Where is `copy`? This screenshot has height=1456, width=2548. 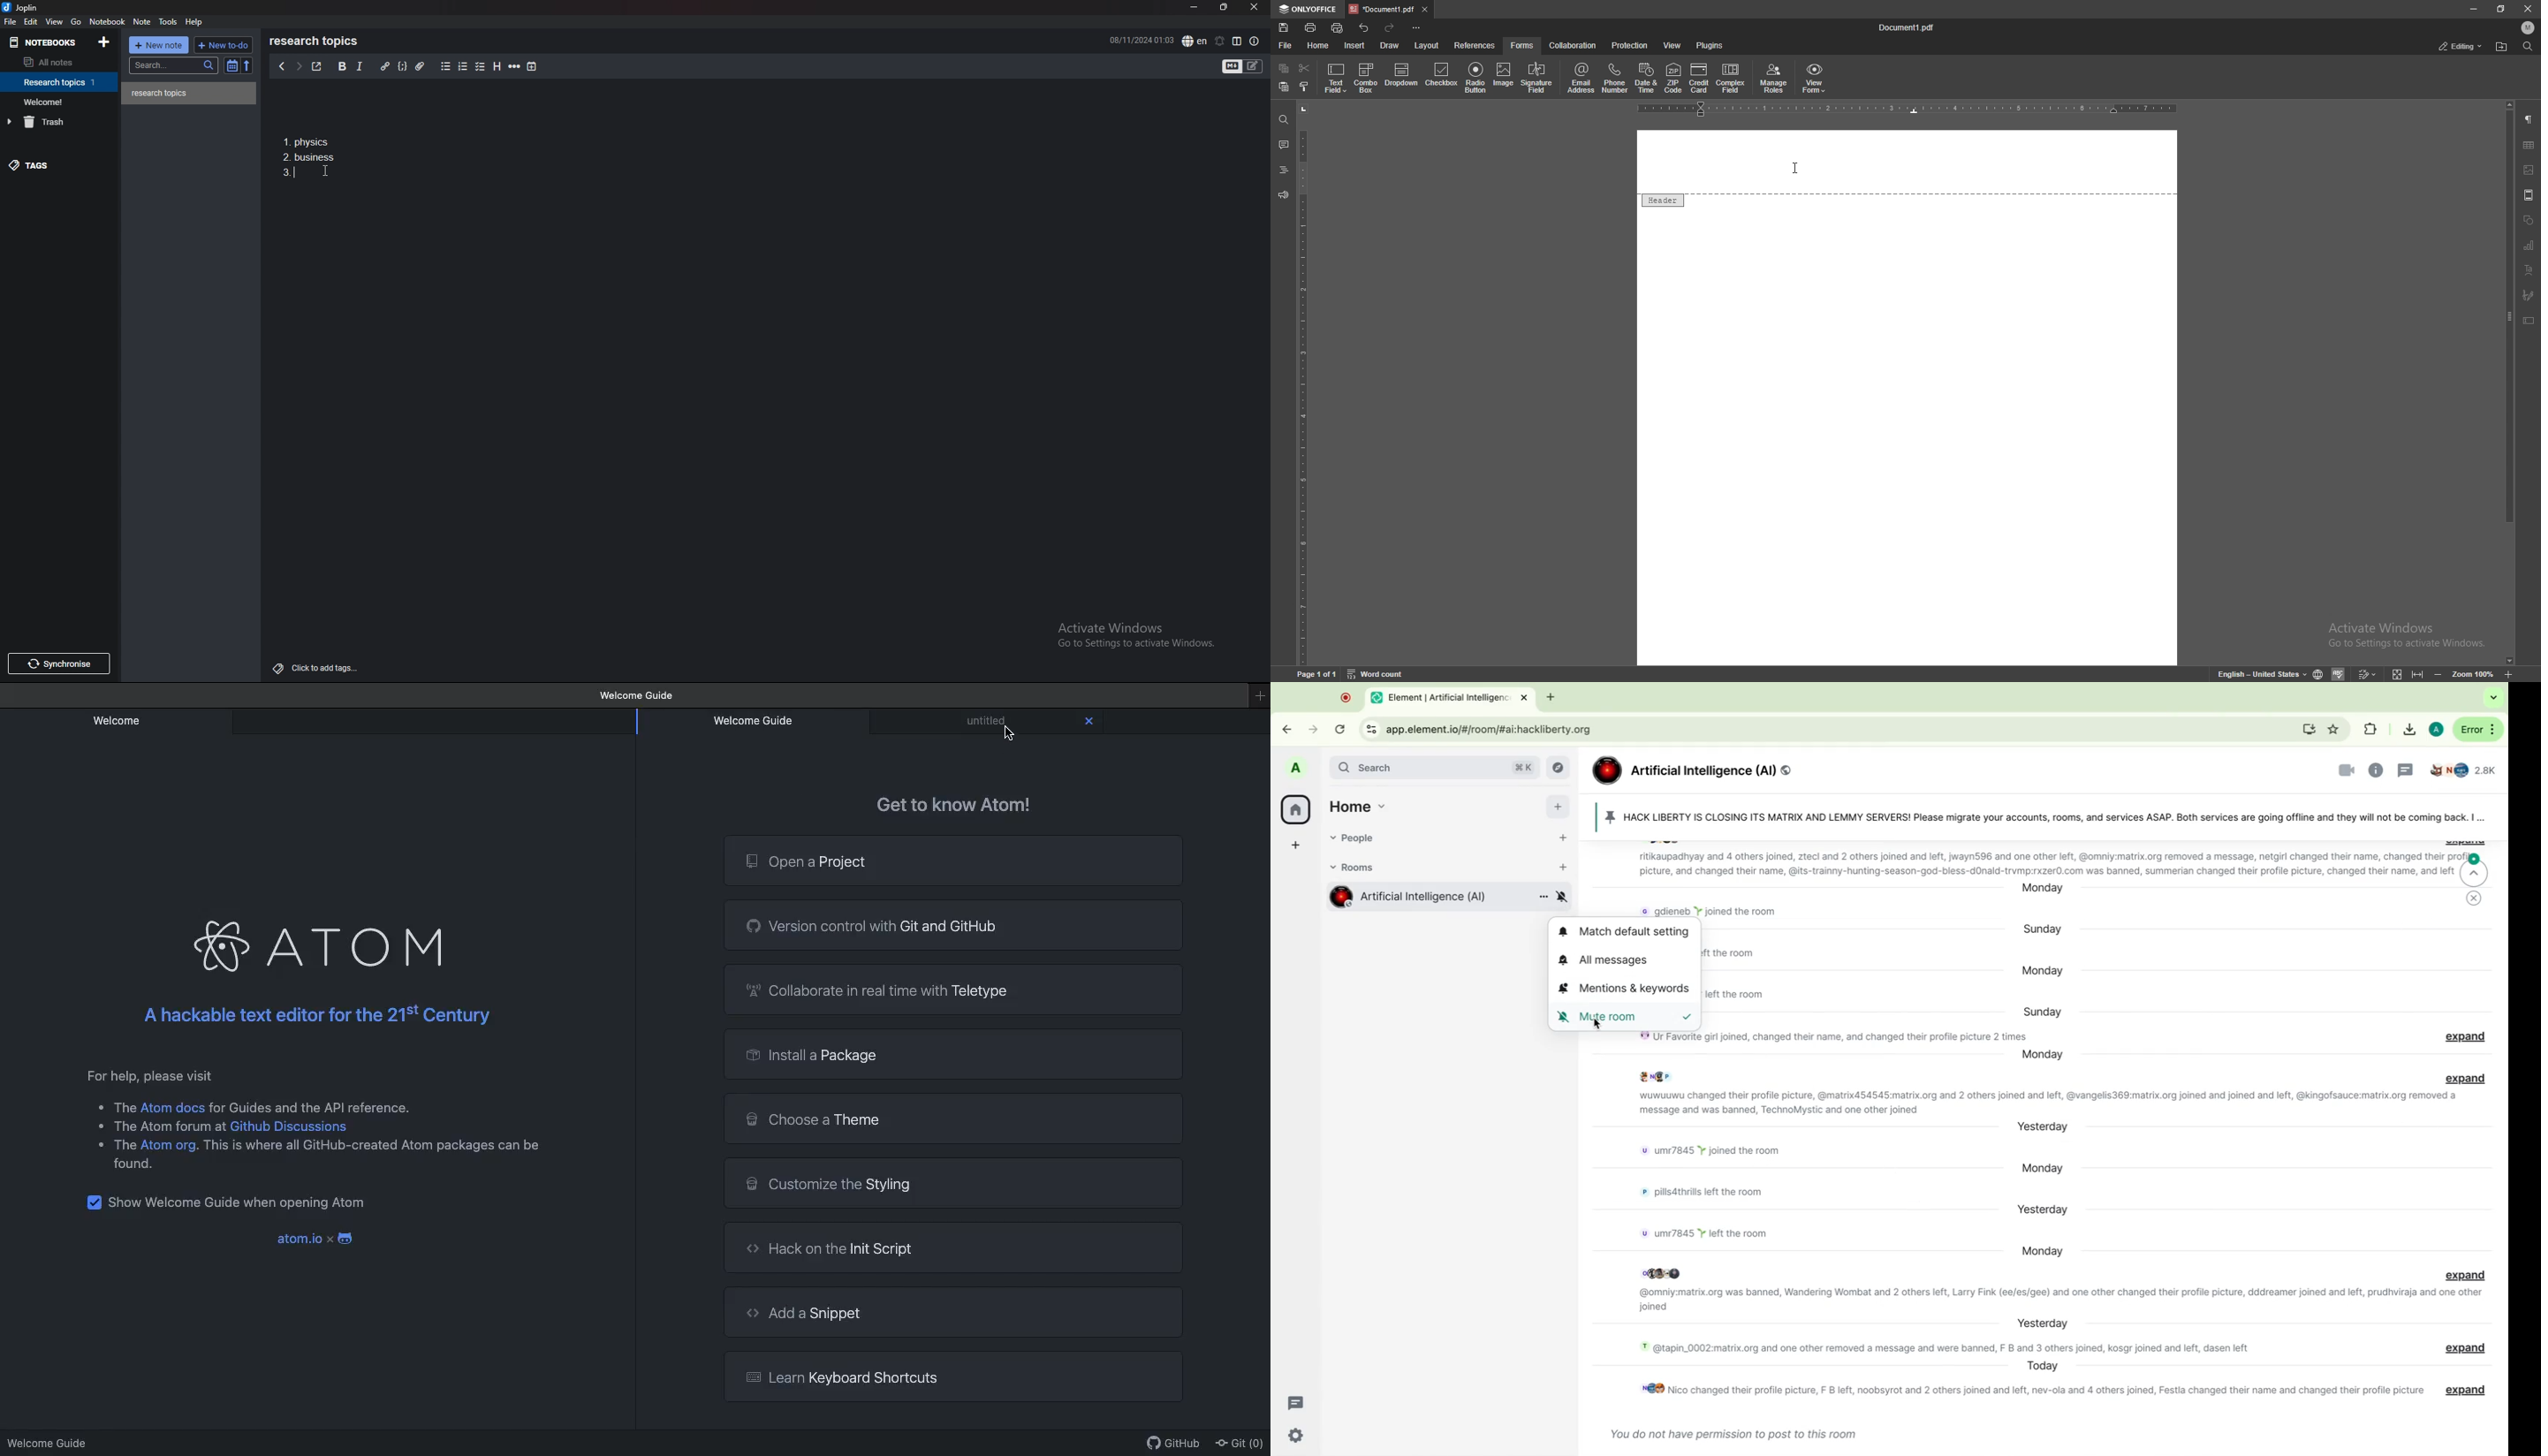
copy is located at coordinates (1283, 68).